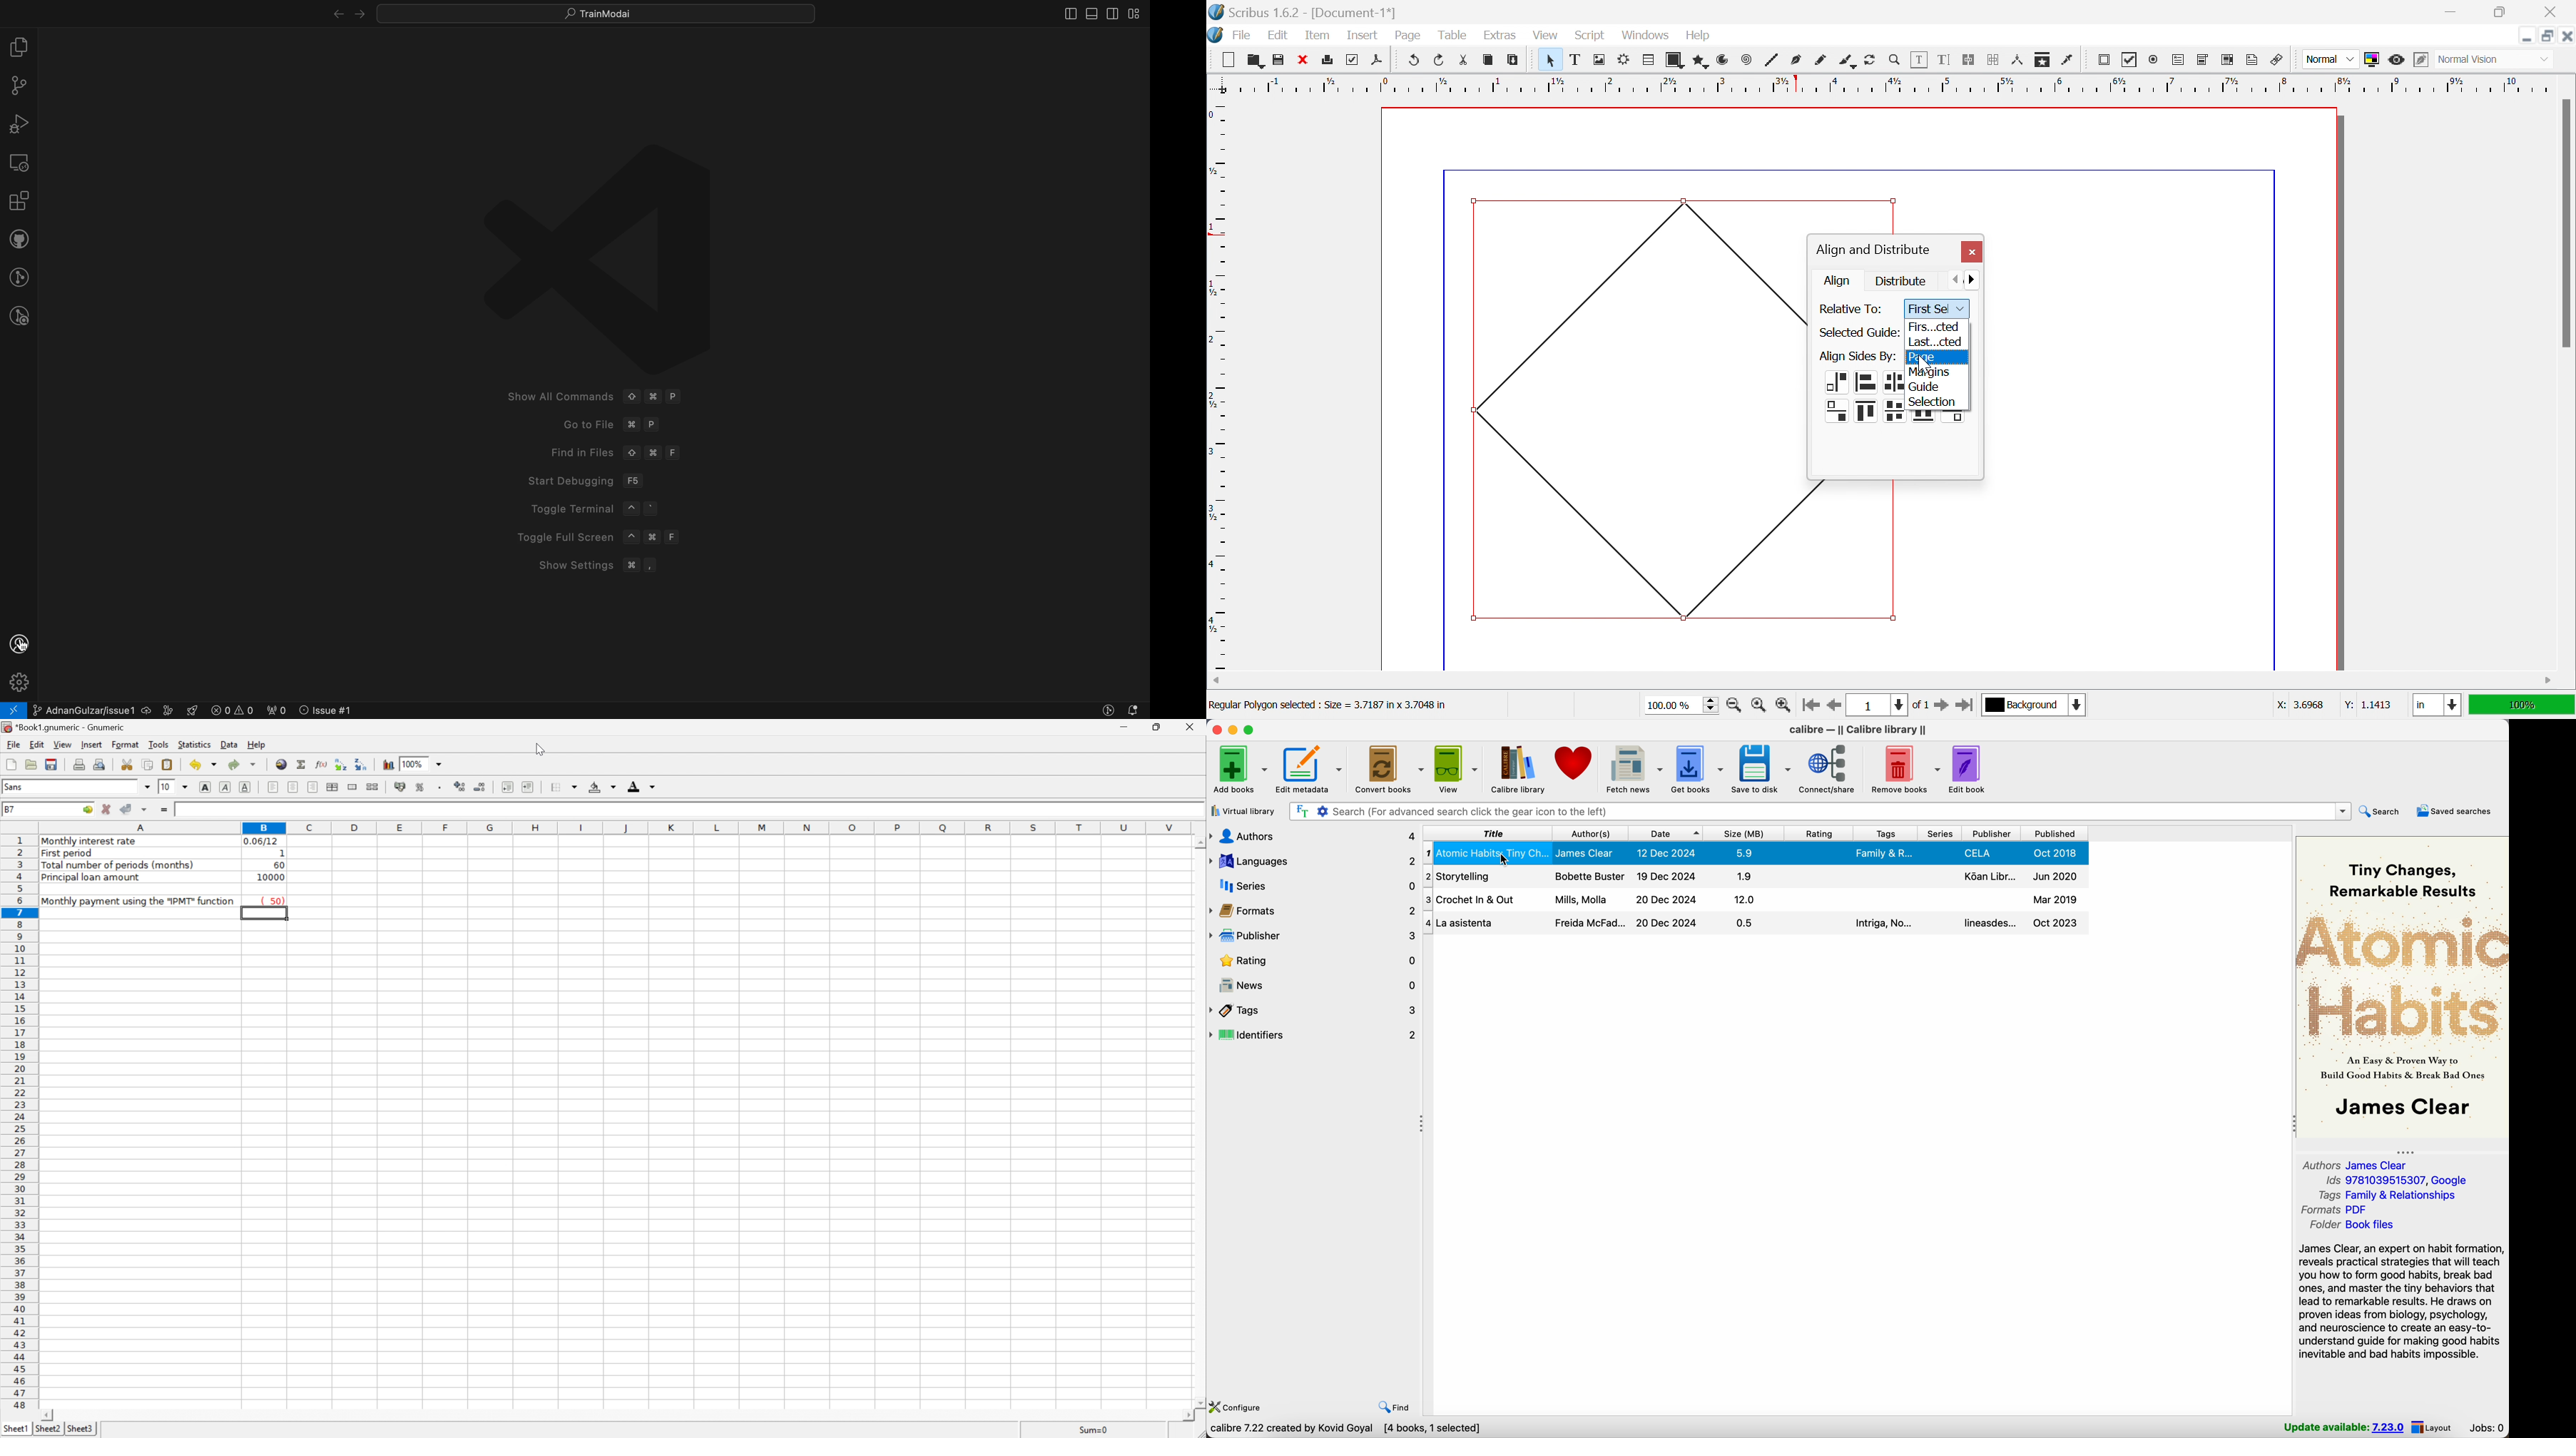 The image size is (2576, 1456). What do you see at coordinates (11, 810) in the screenshot?
I see `B7` at bounding box center [11, 810].